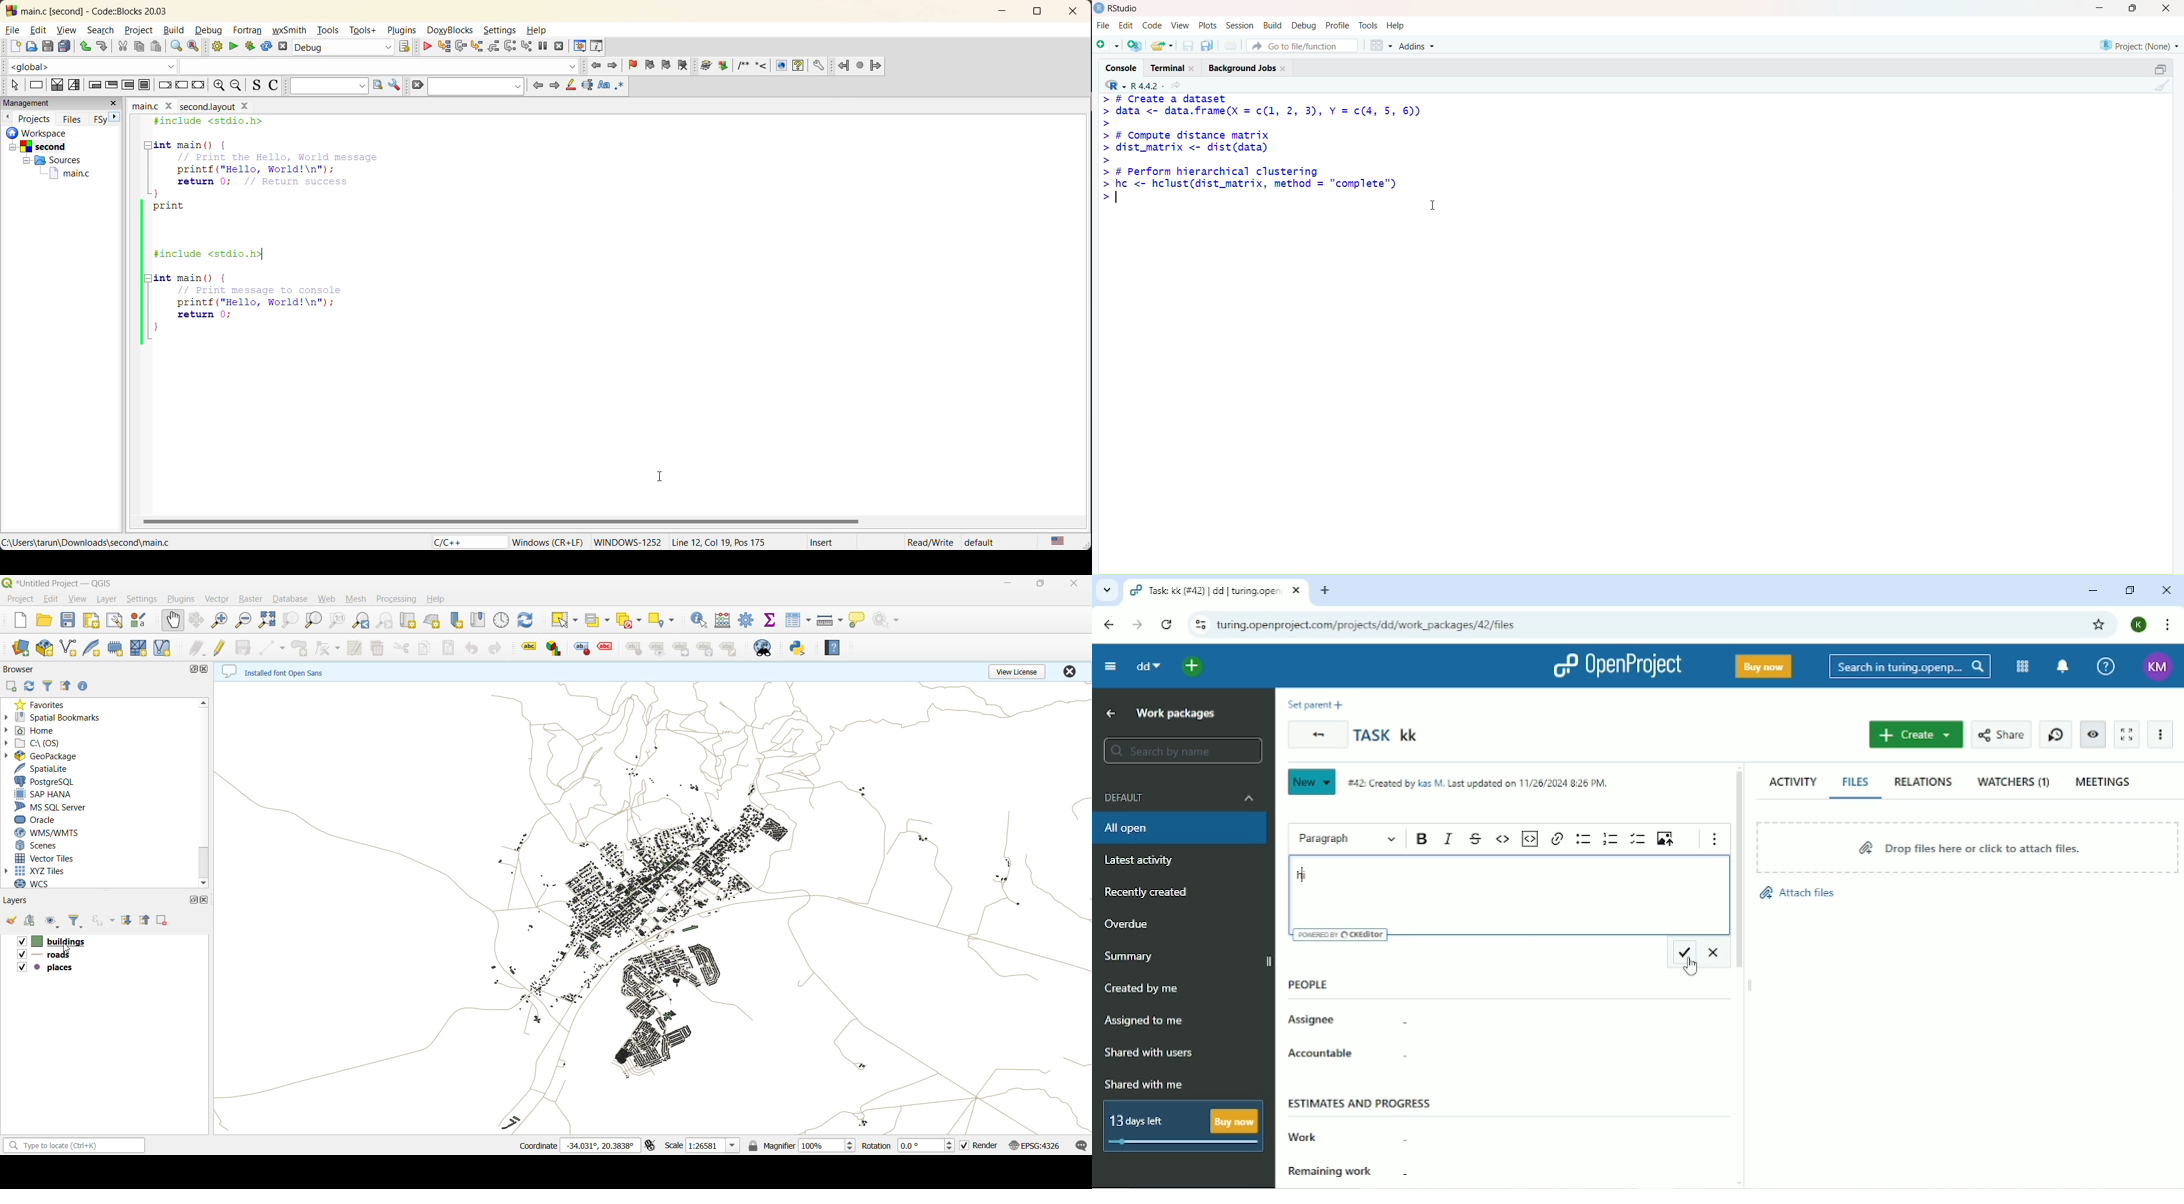 The height and width of the screenshot is (1204, 2184). Describe the element at coordinates (53, 599) in the screenshot. I see `edit` at that location.